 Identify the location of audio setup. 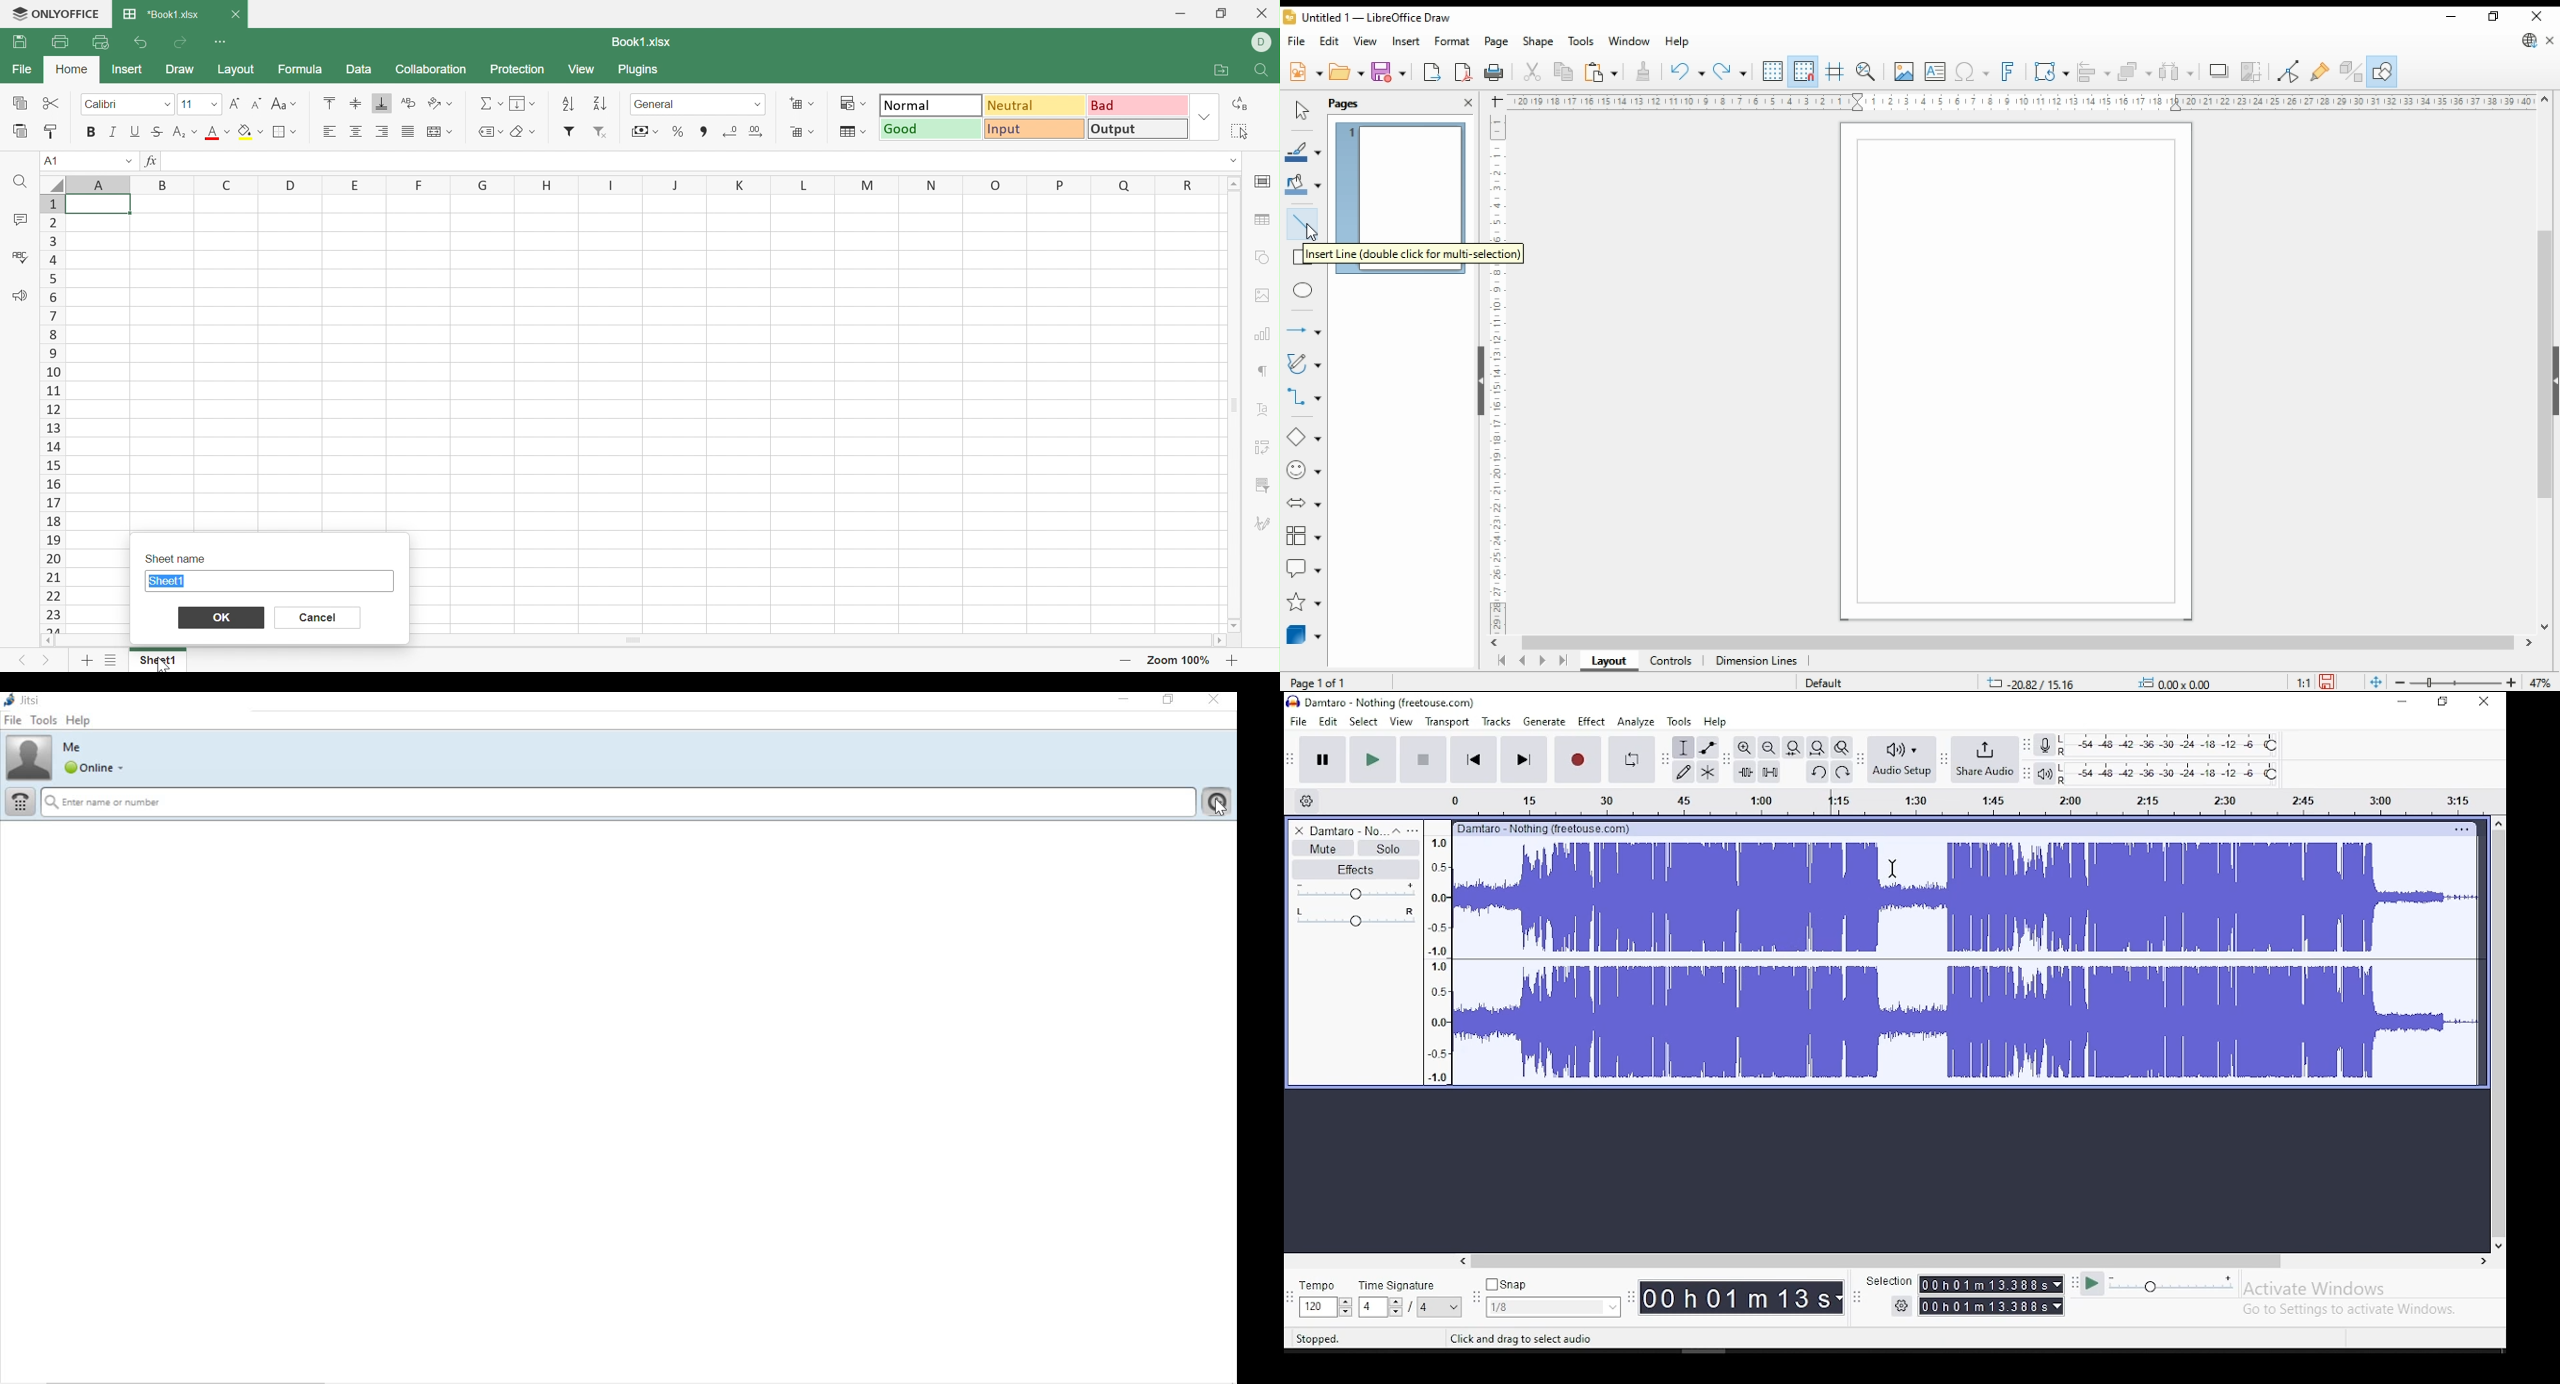
(1902, 759).